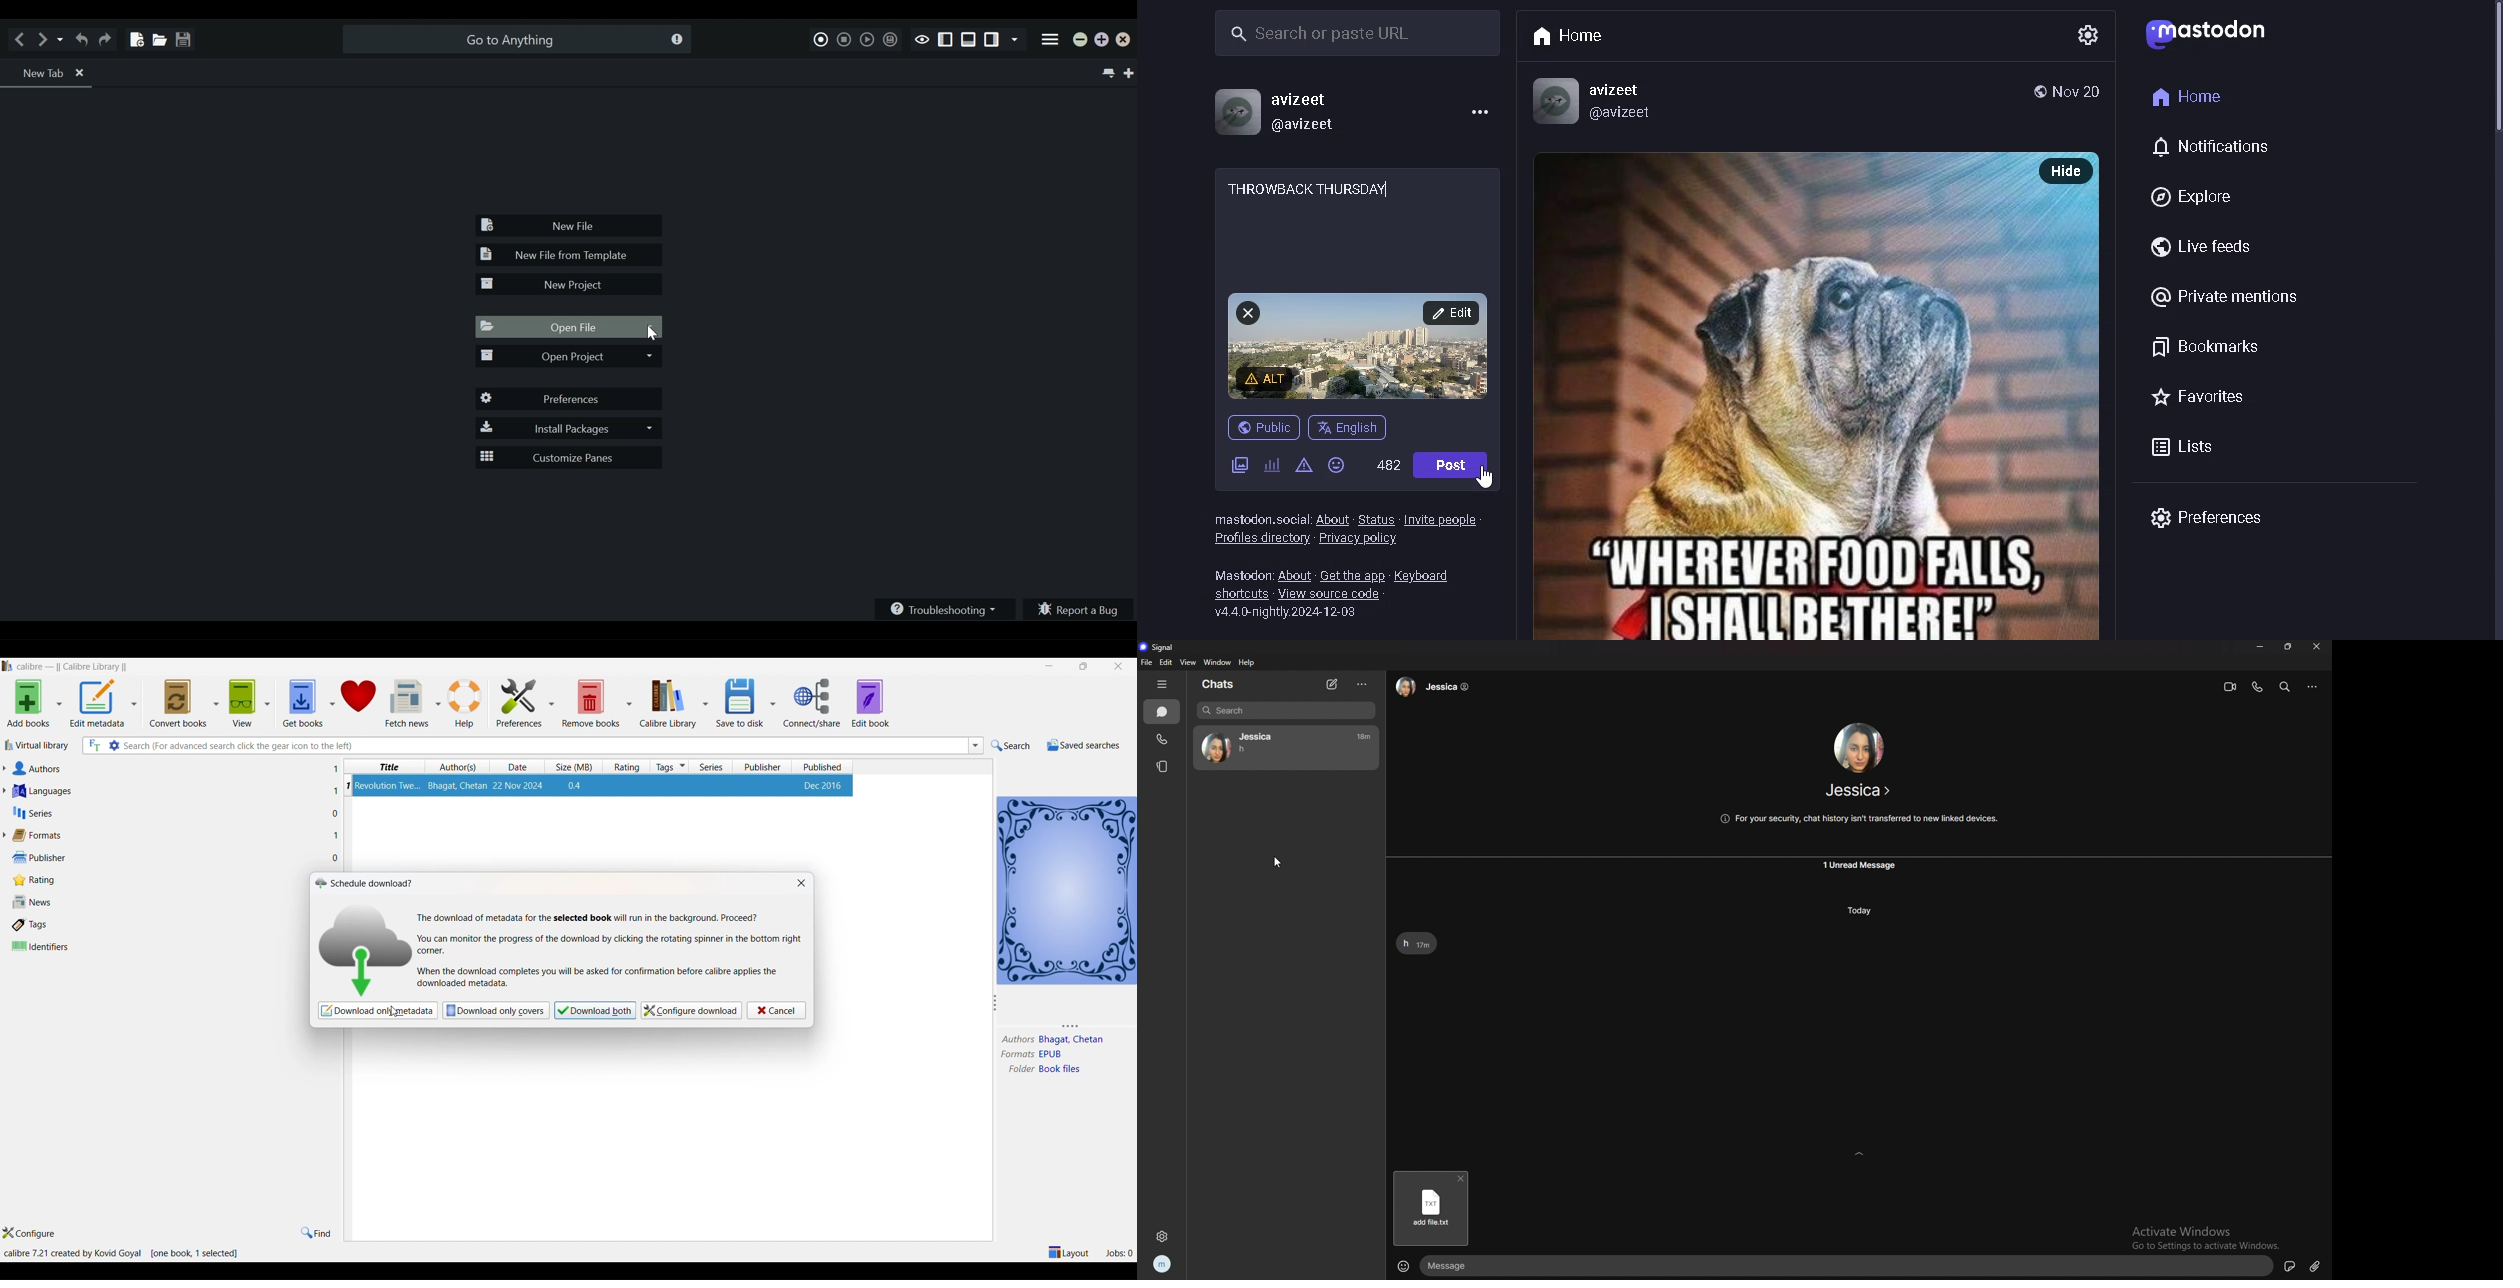 This screenshot has height=1288, width=2520. What do you see at coordinates (1836, 1266) in the screenshot?
I see `text box` at bounding box center [1836, 1266].